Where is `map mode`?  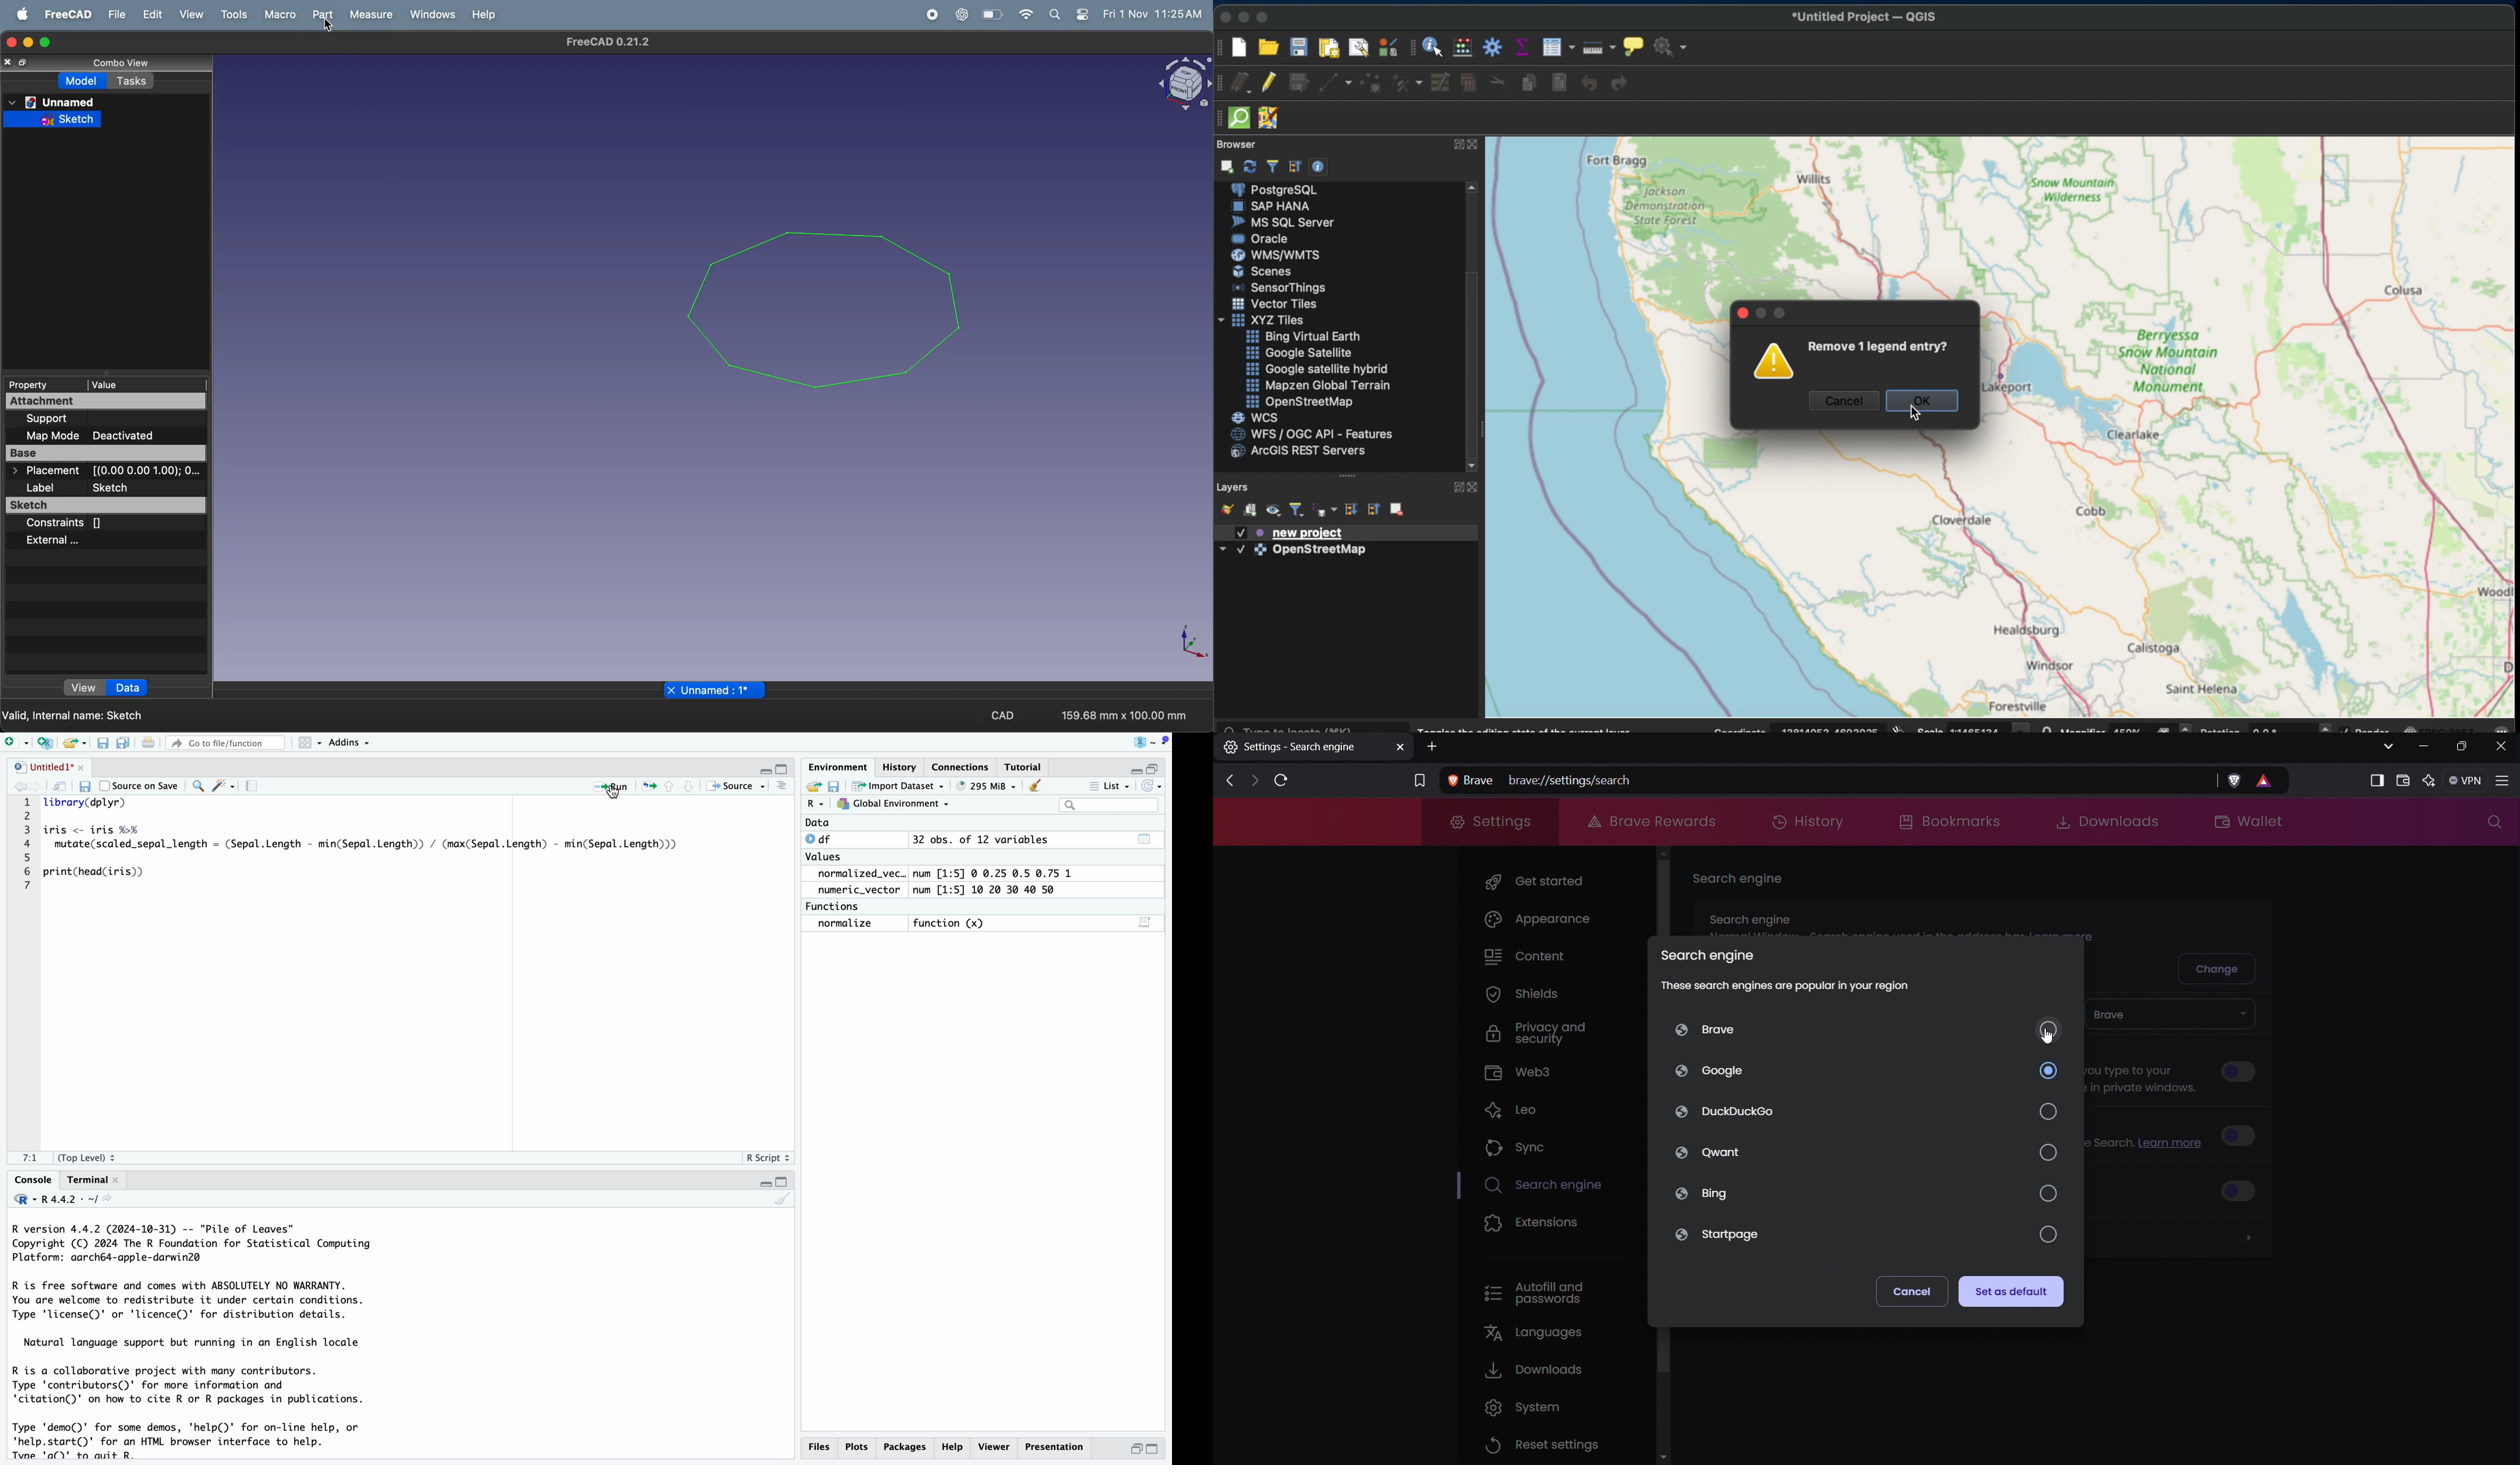
map mode is located at coordinates (52, 435).